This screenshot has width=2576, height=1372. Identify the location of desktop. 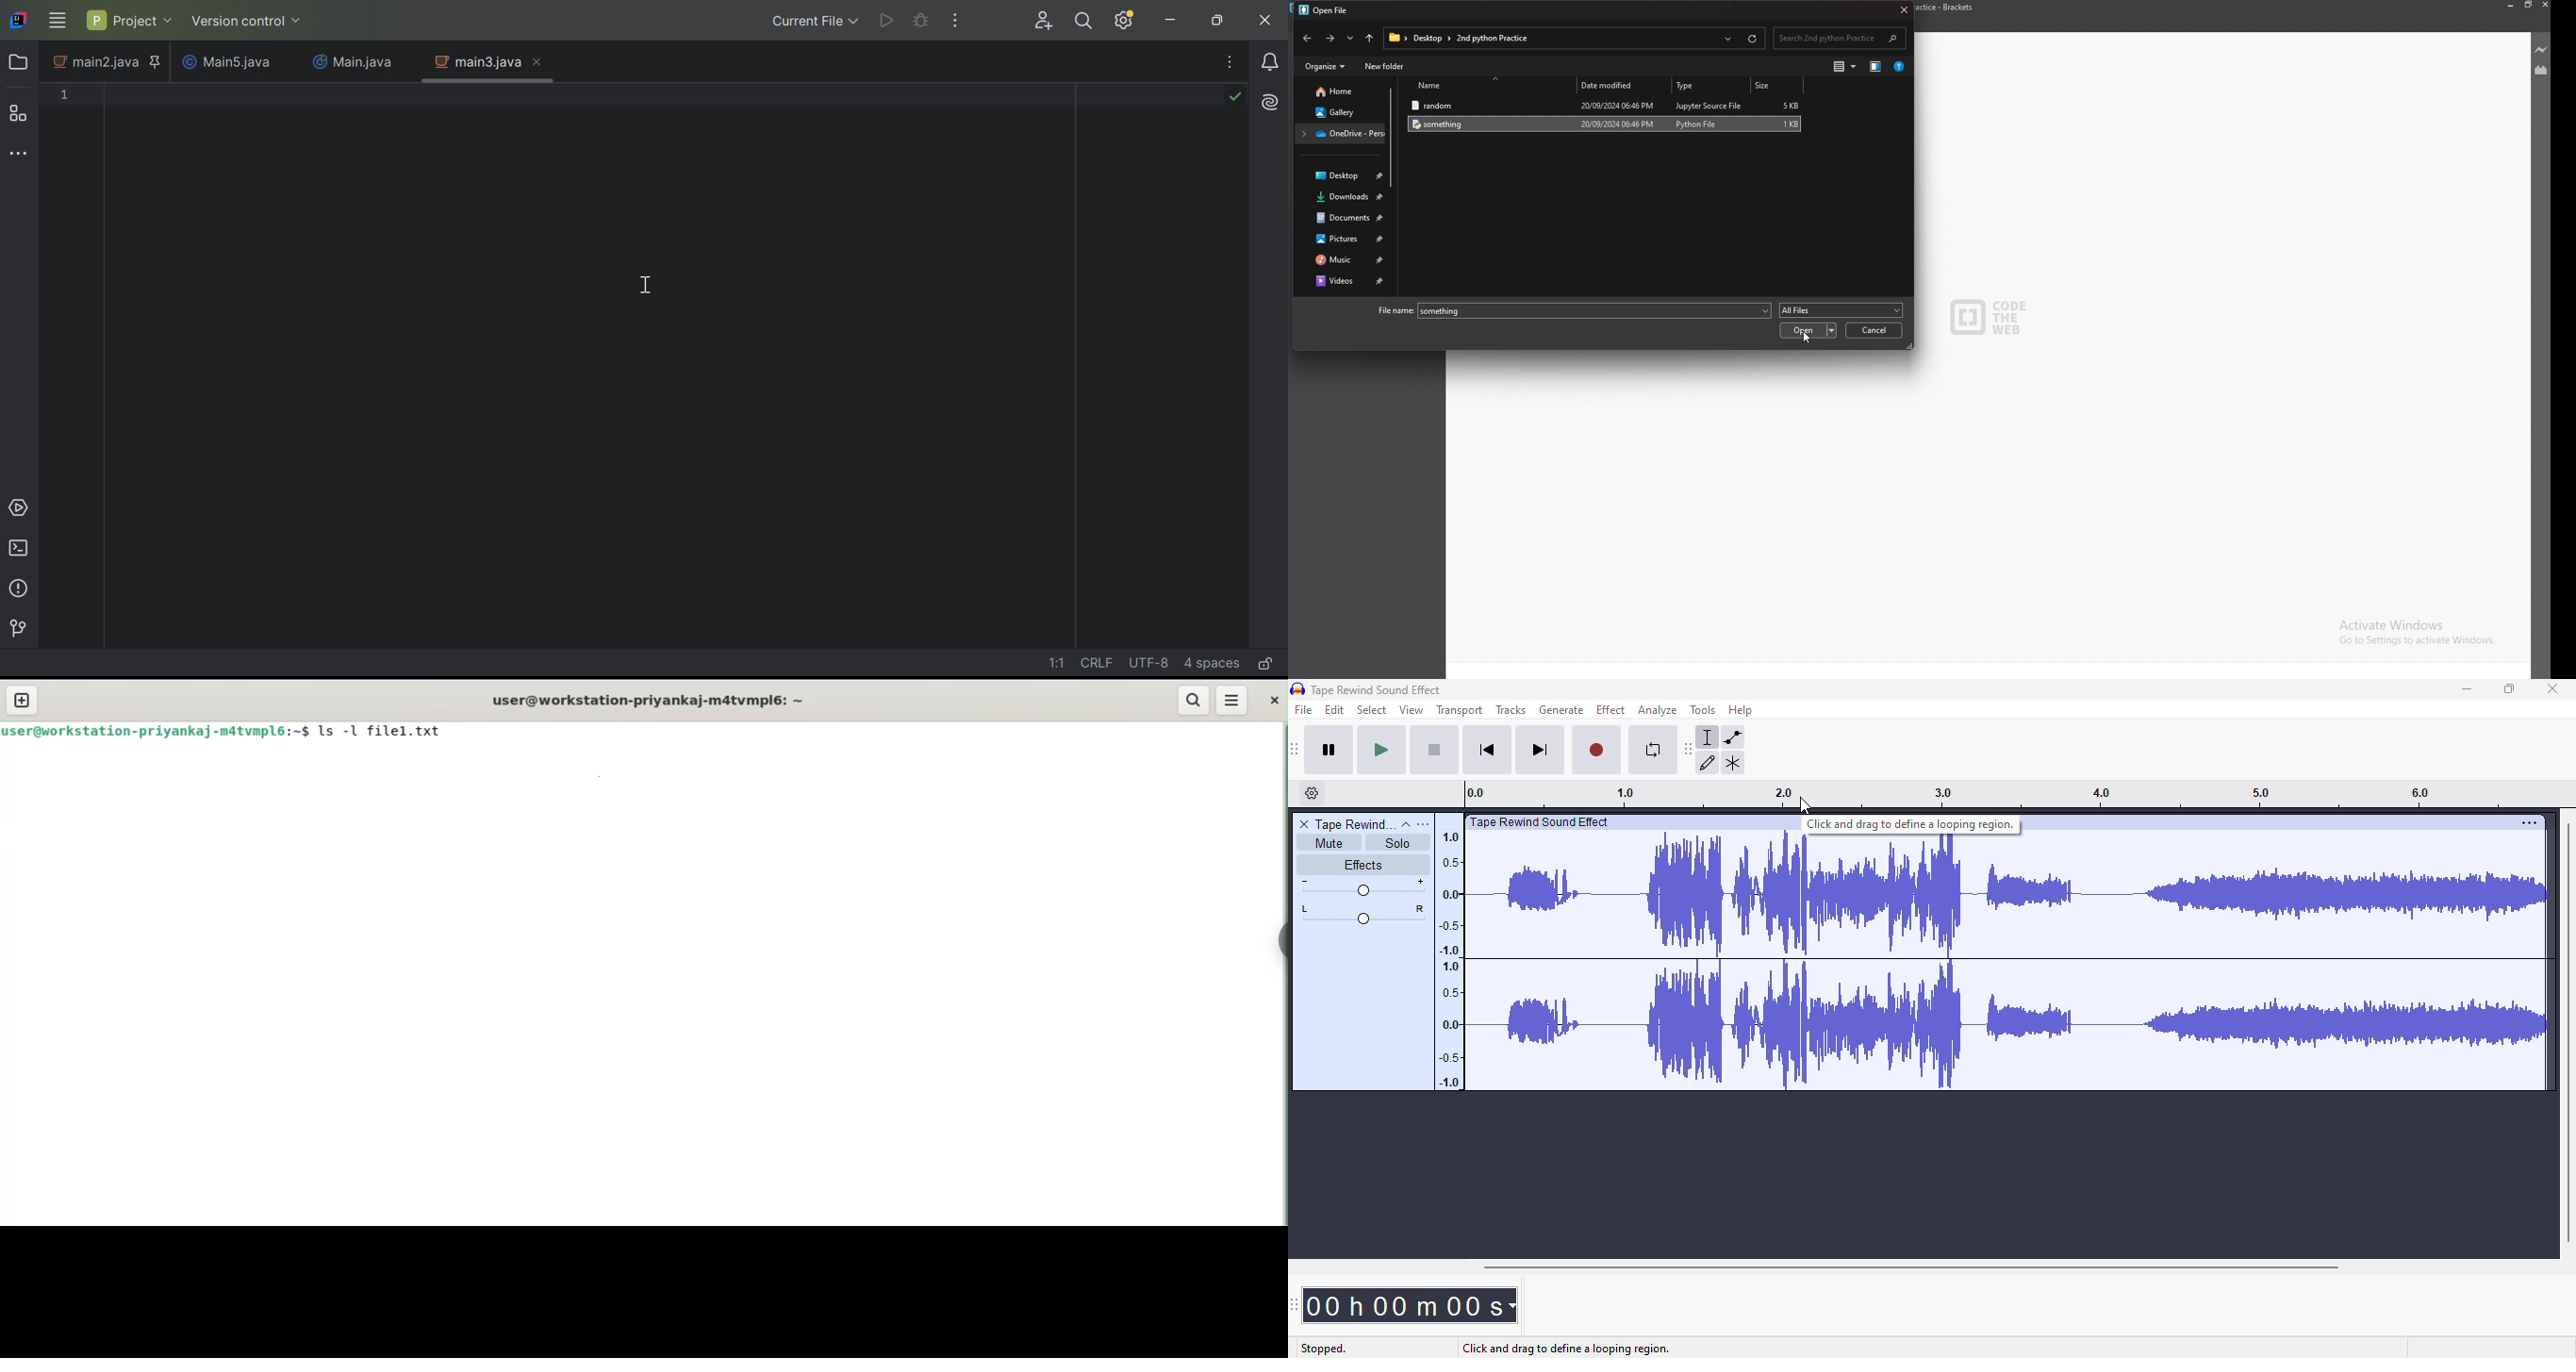
(1429, 38).